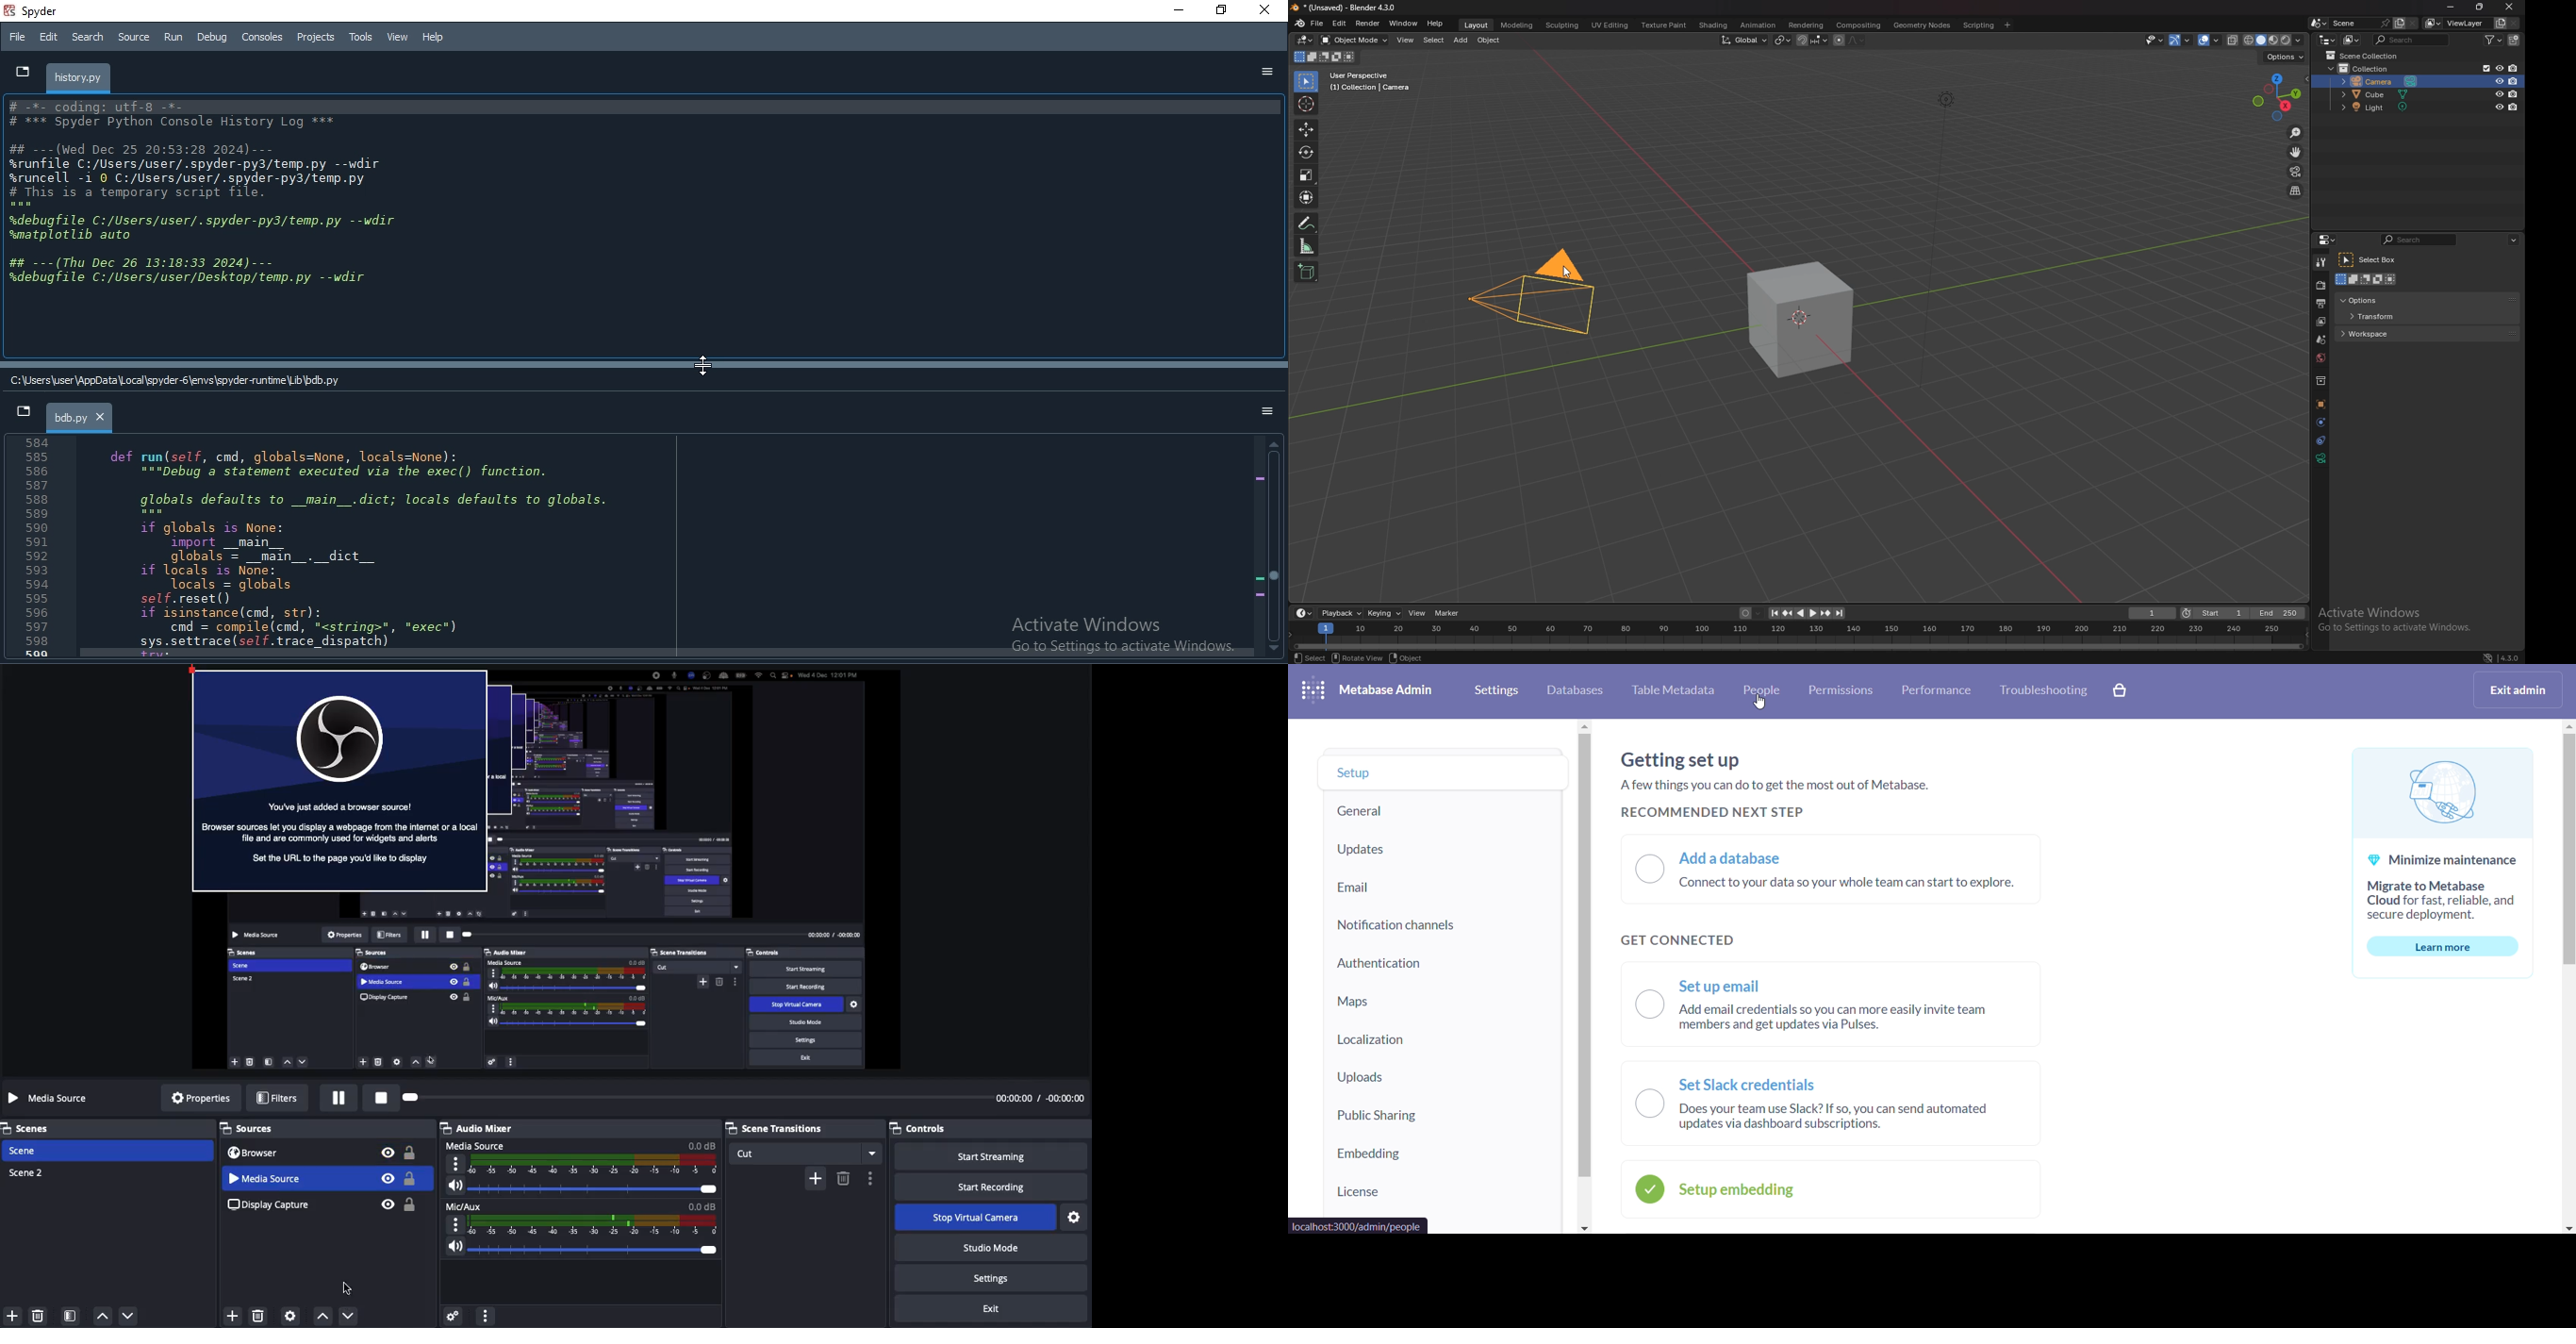  What do you see at coordinates (988, 1157) in the screenshot?
I see `Start streaming` at bounding box center [988, 1157].